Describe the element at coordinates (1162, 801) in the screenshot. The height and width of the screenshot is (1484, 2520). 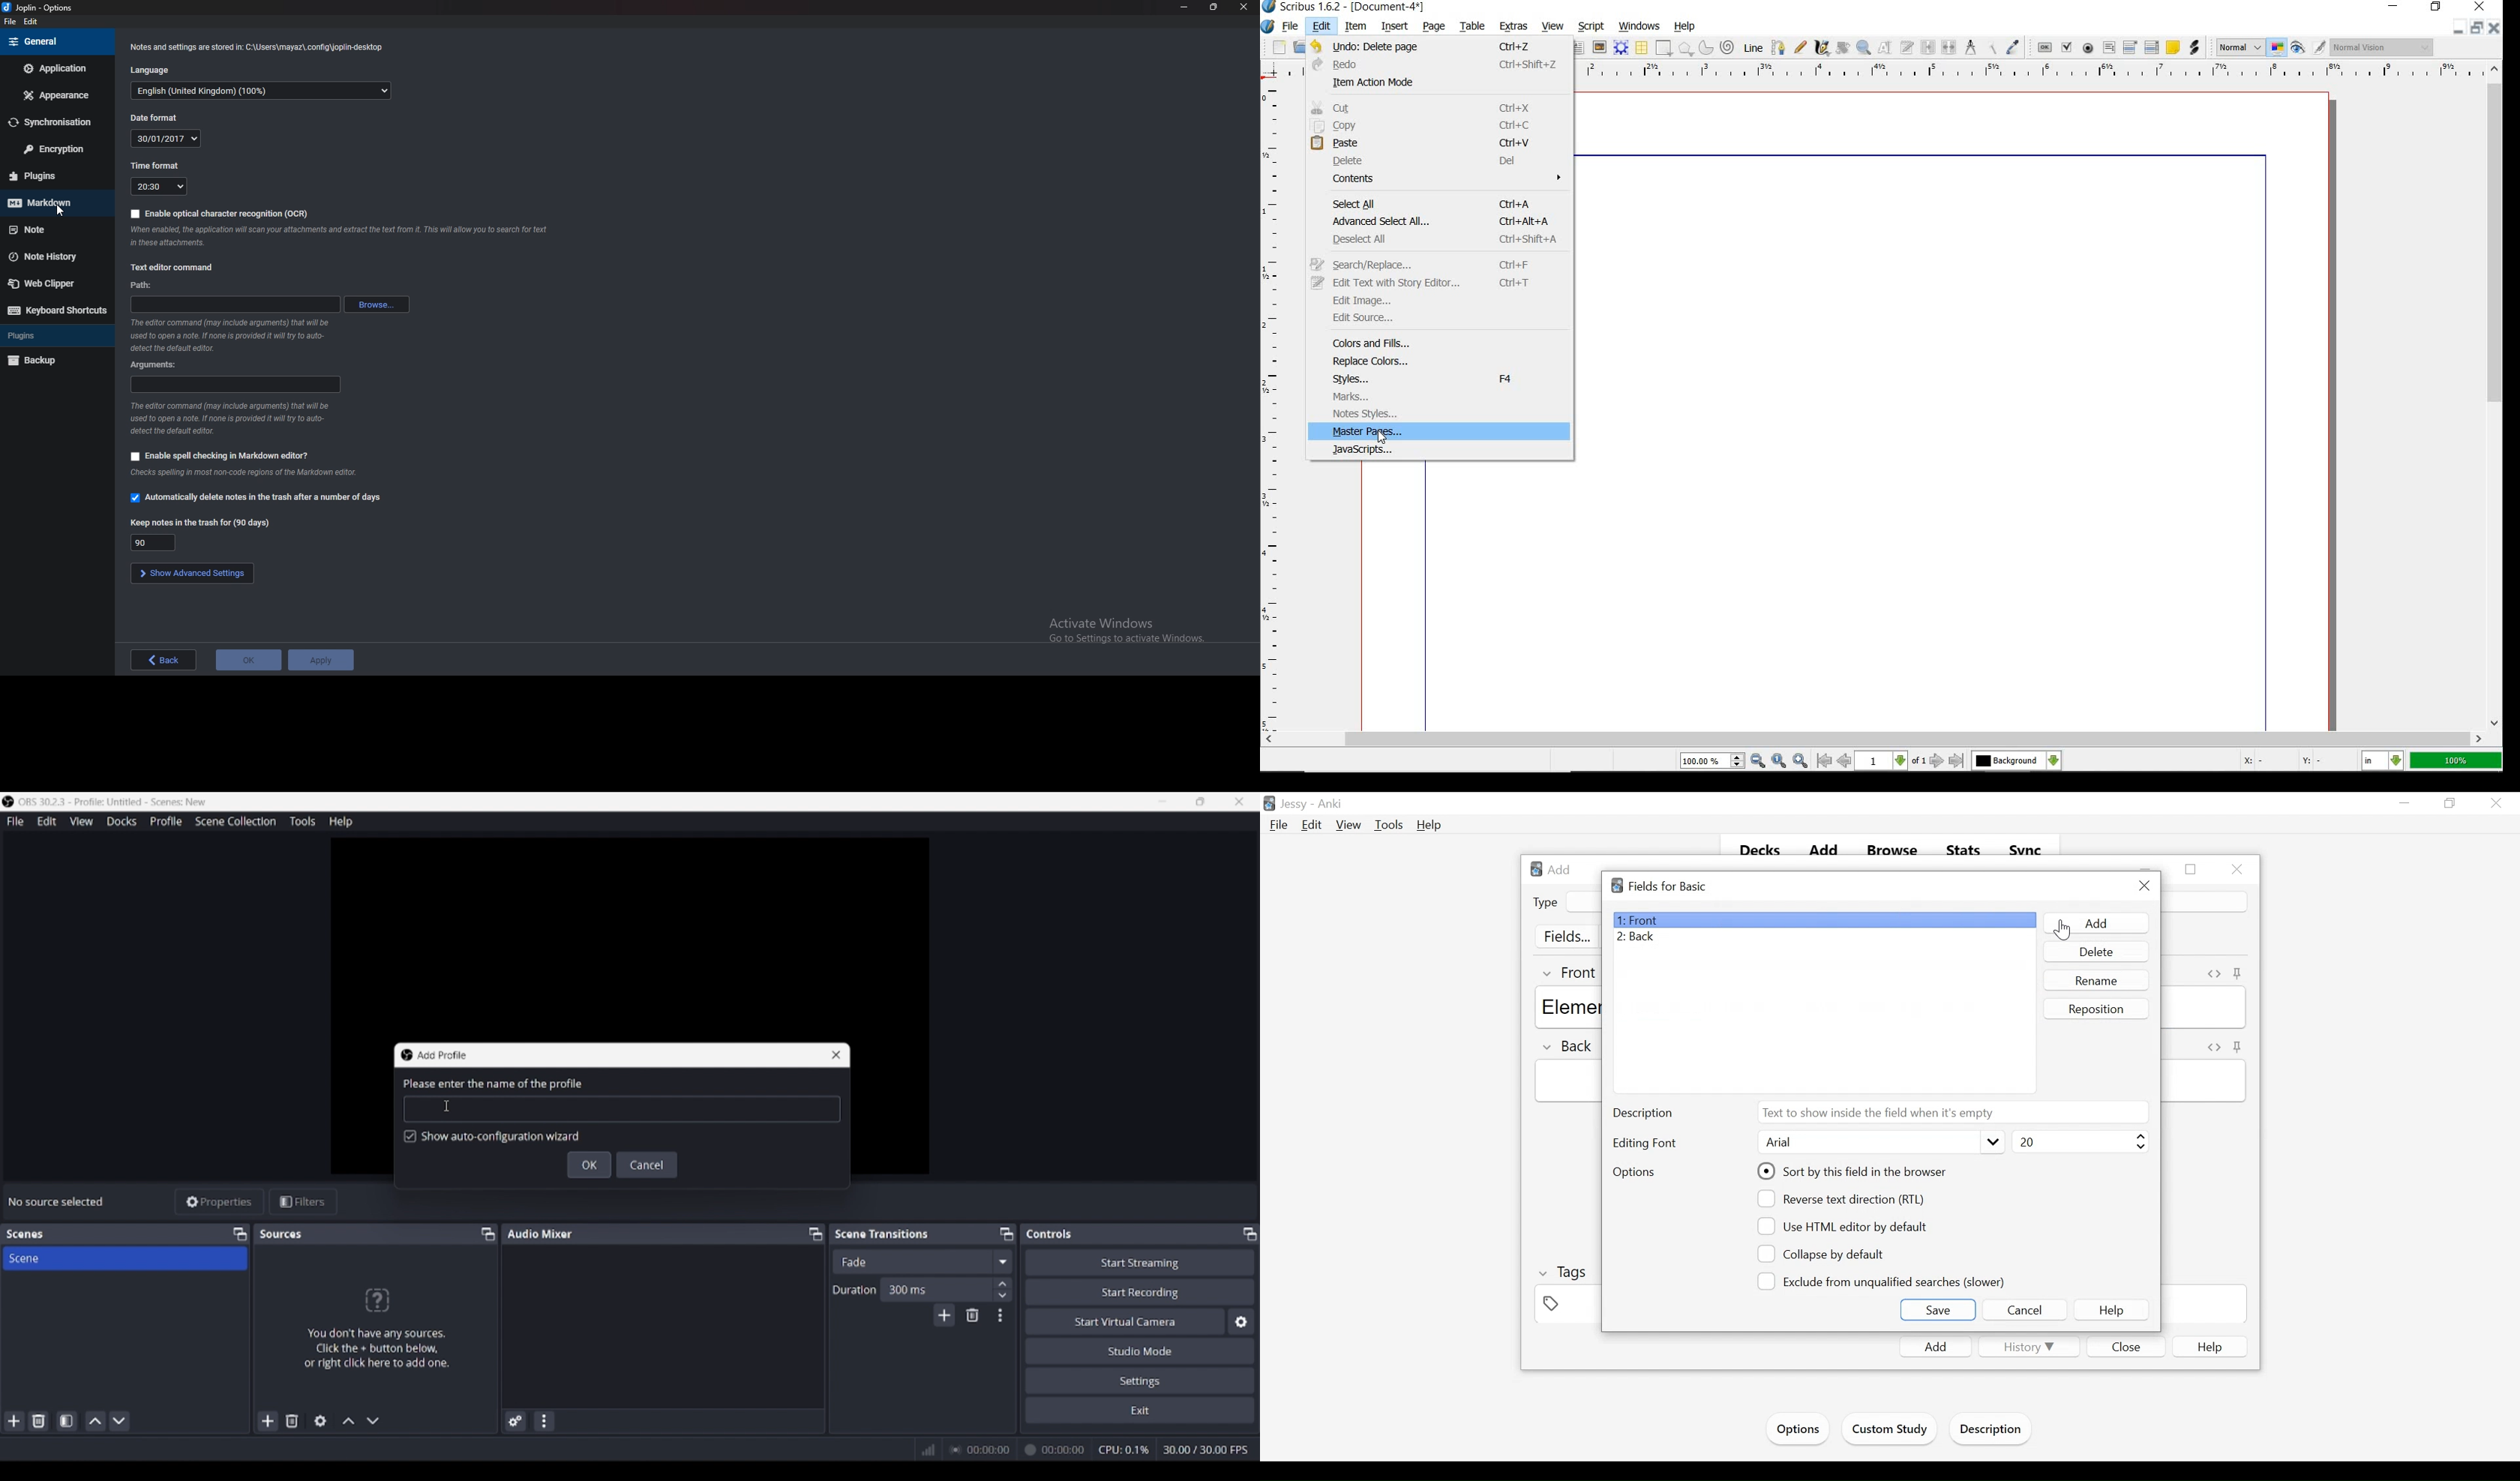
I see `Minimize` at that location.